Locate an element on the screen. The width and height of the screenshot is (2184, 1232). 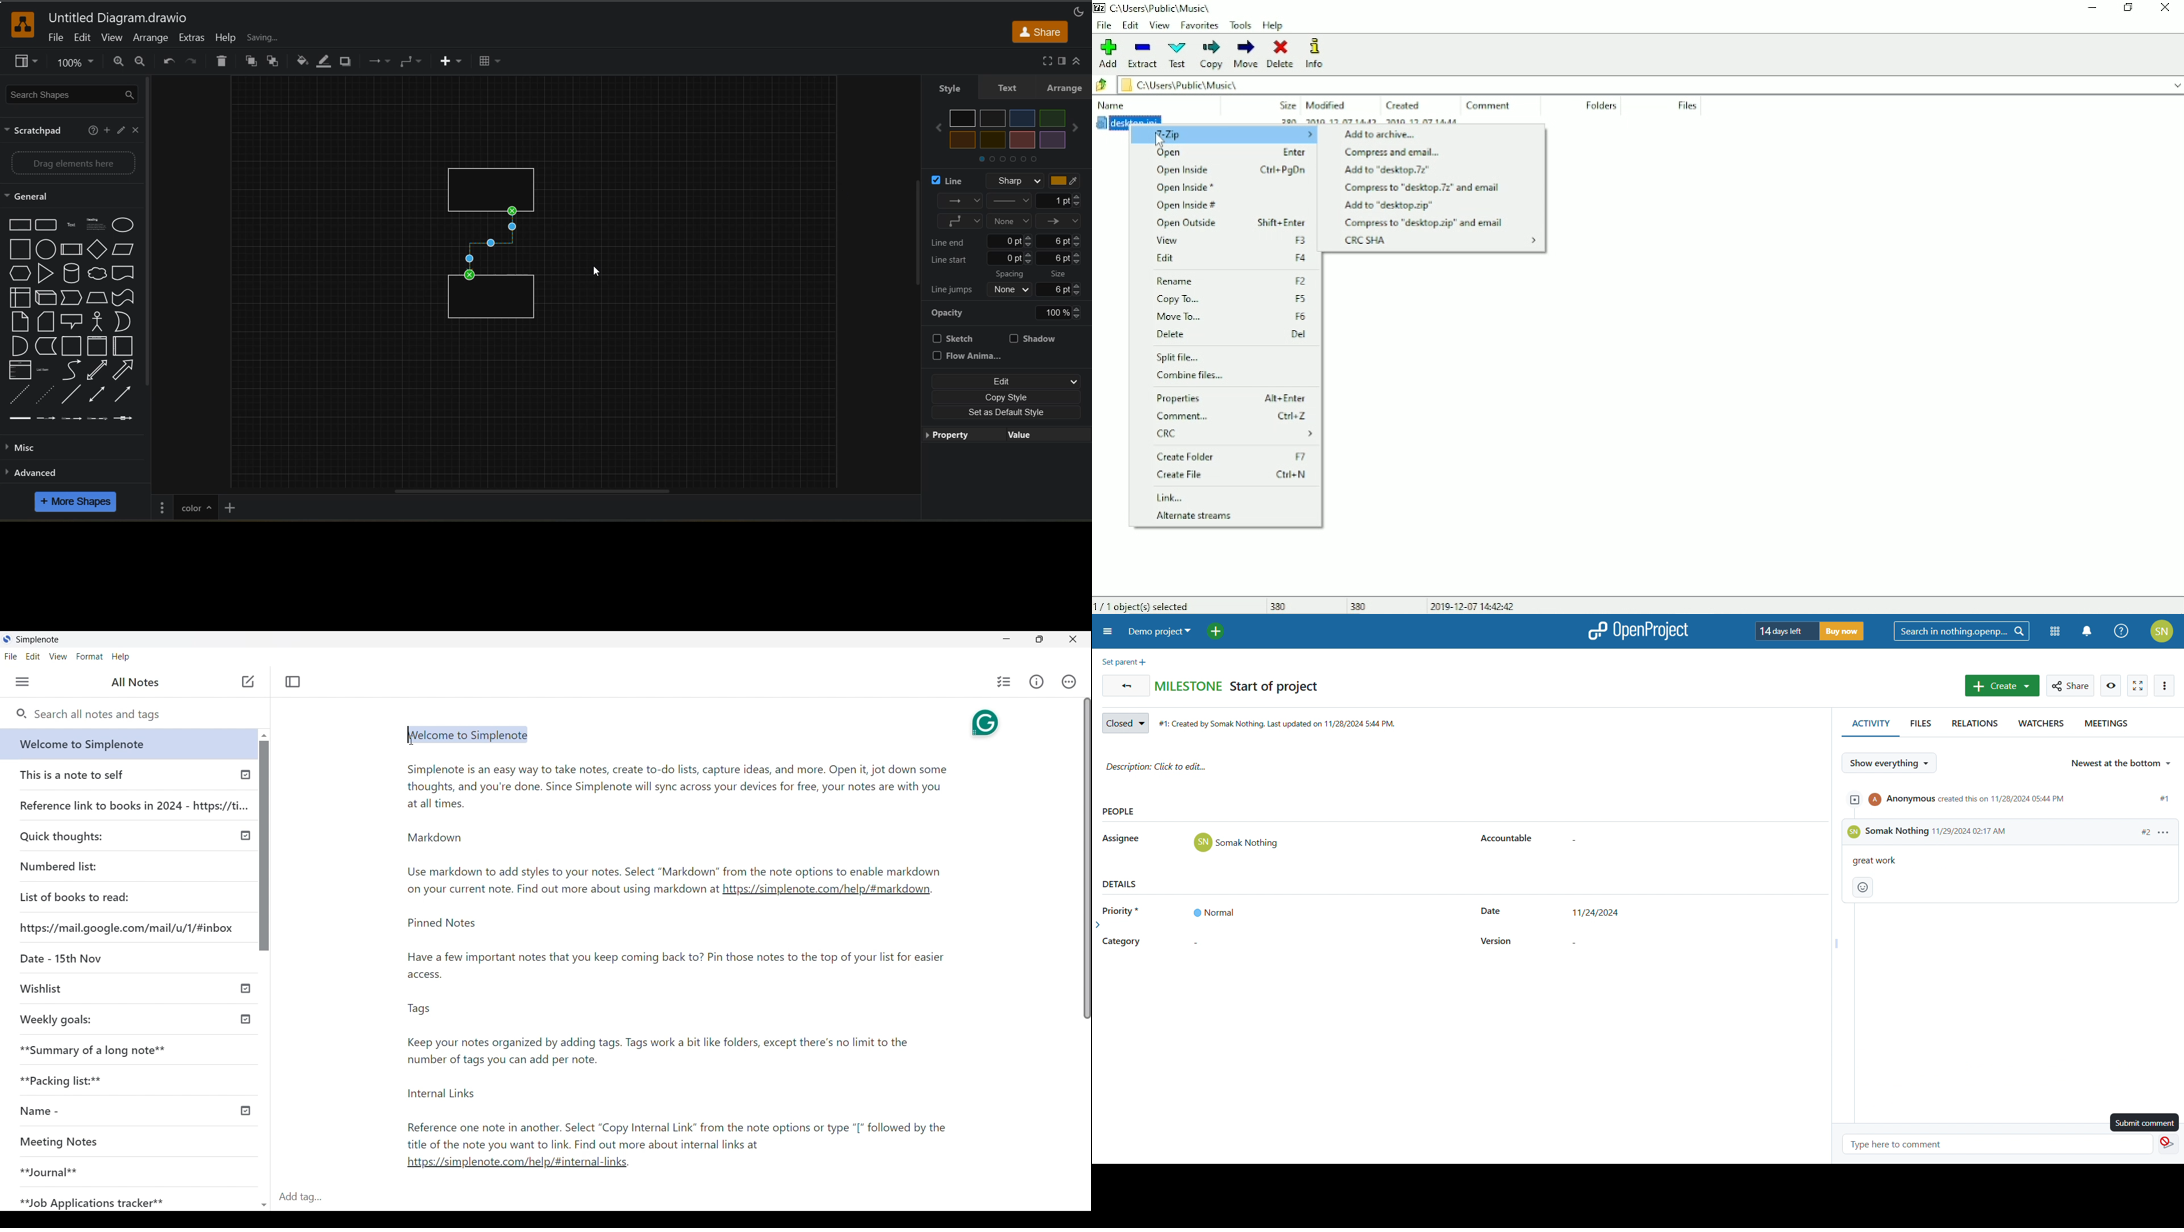
Search notes and tags is located at coordinates (142, 715).